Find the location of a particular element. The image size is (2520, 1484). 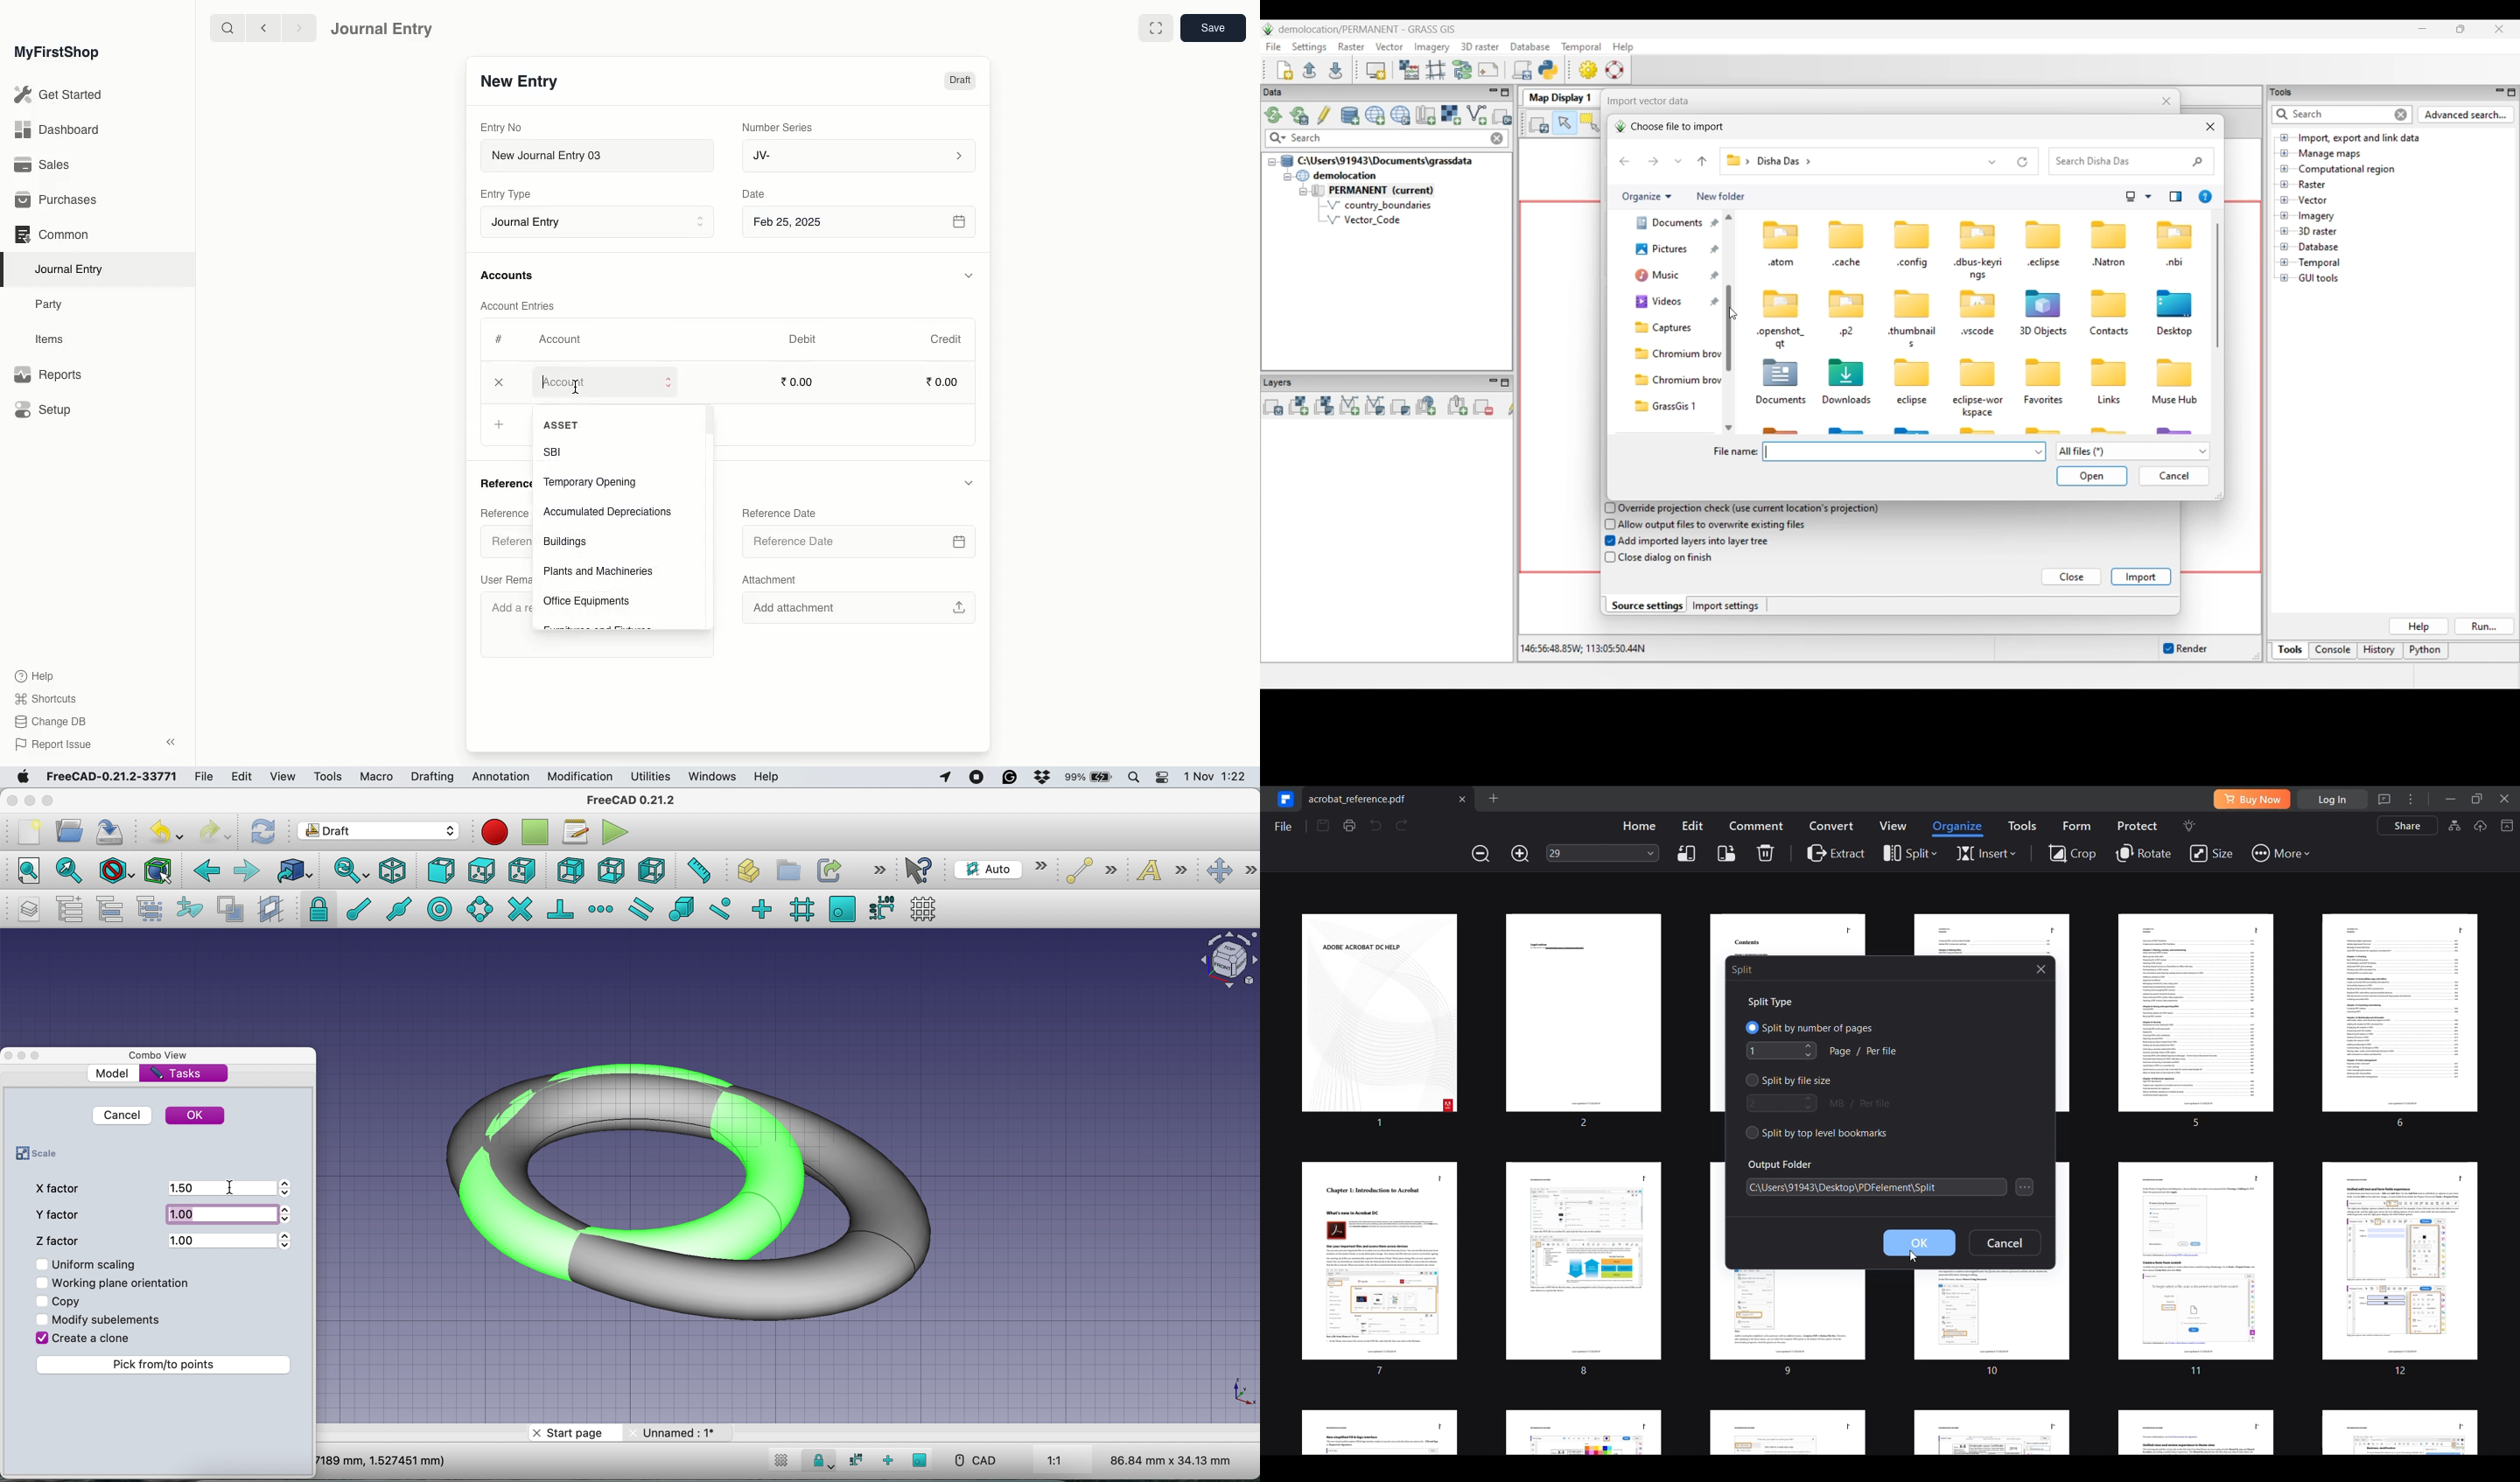

Checkbox is located at coordinates (42, 1320).